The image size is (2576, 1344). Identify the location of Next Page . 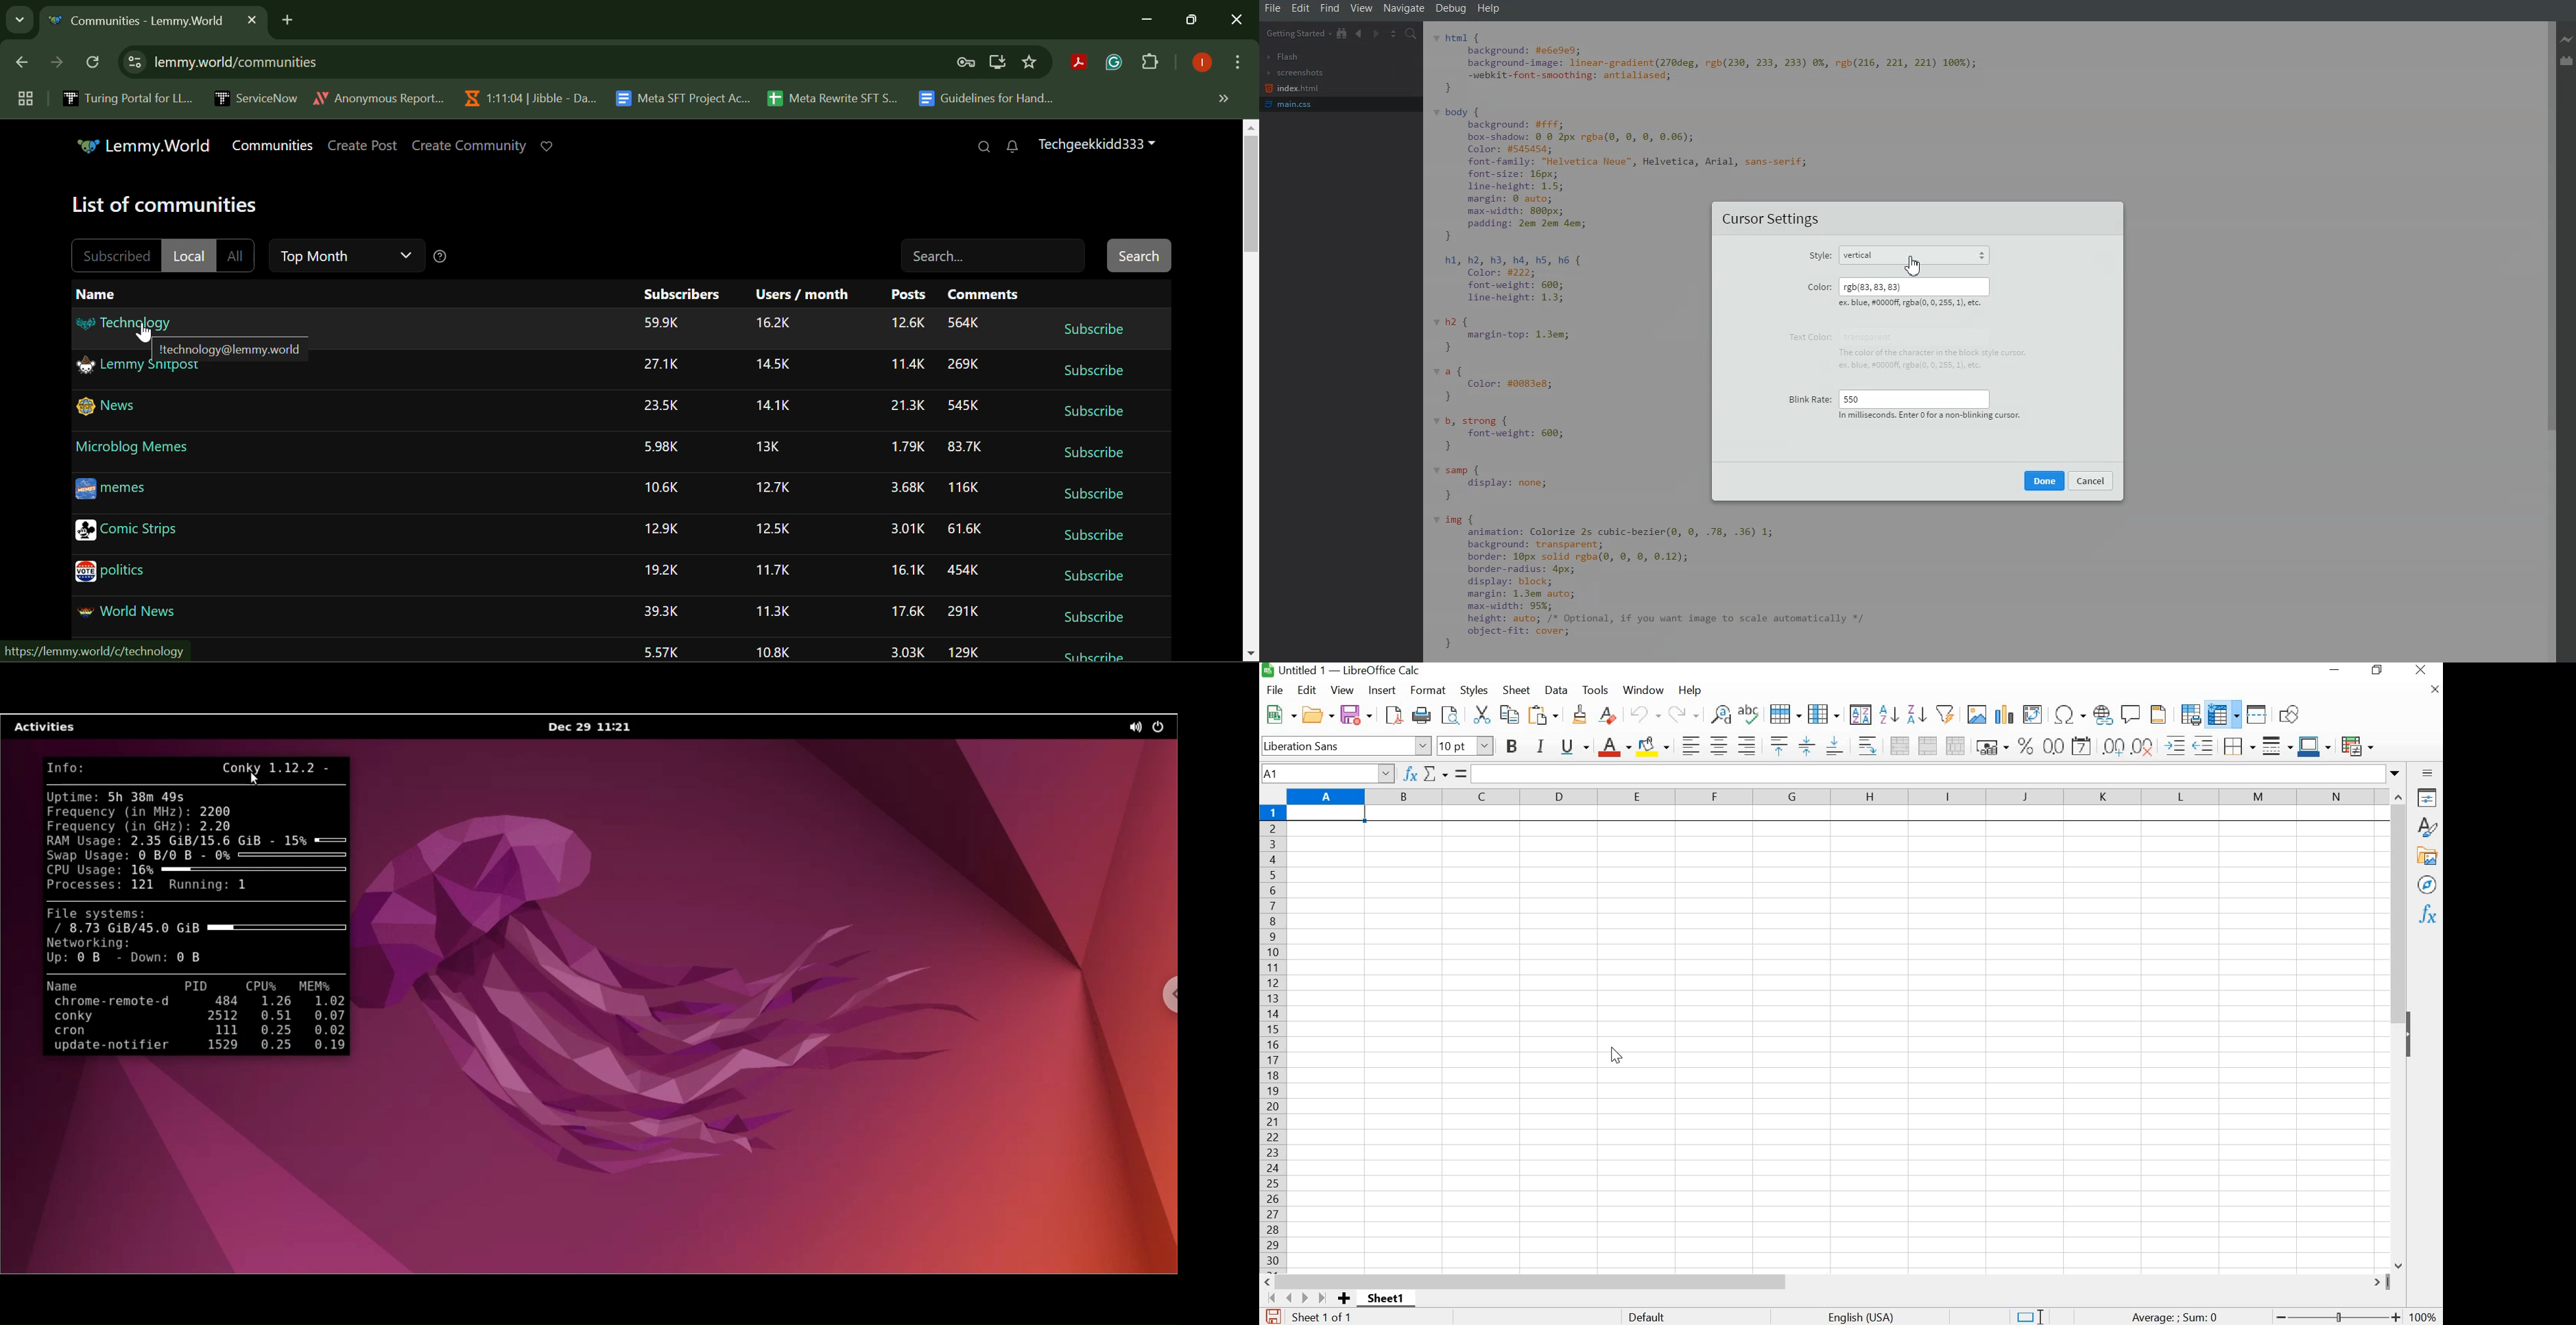
(55, 66).